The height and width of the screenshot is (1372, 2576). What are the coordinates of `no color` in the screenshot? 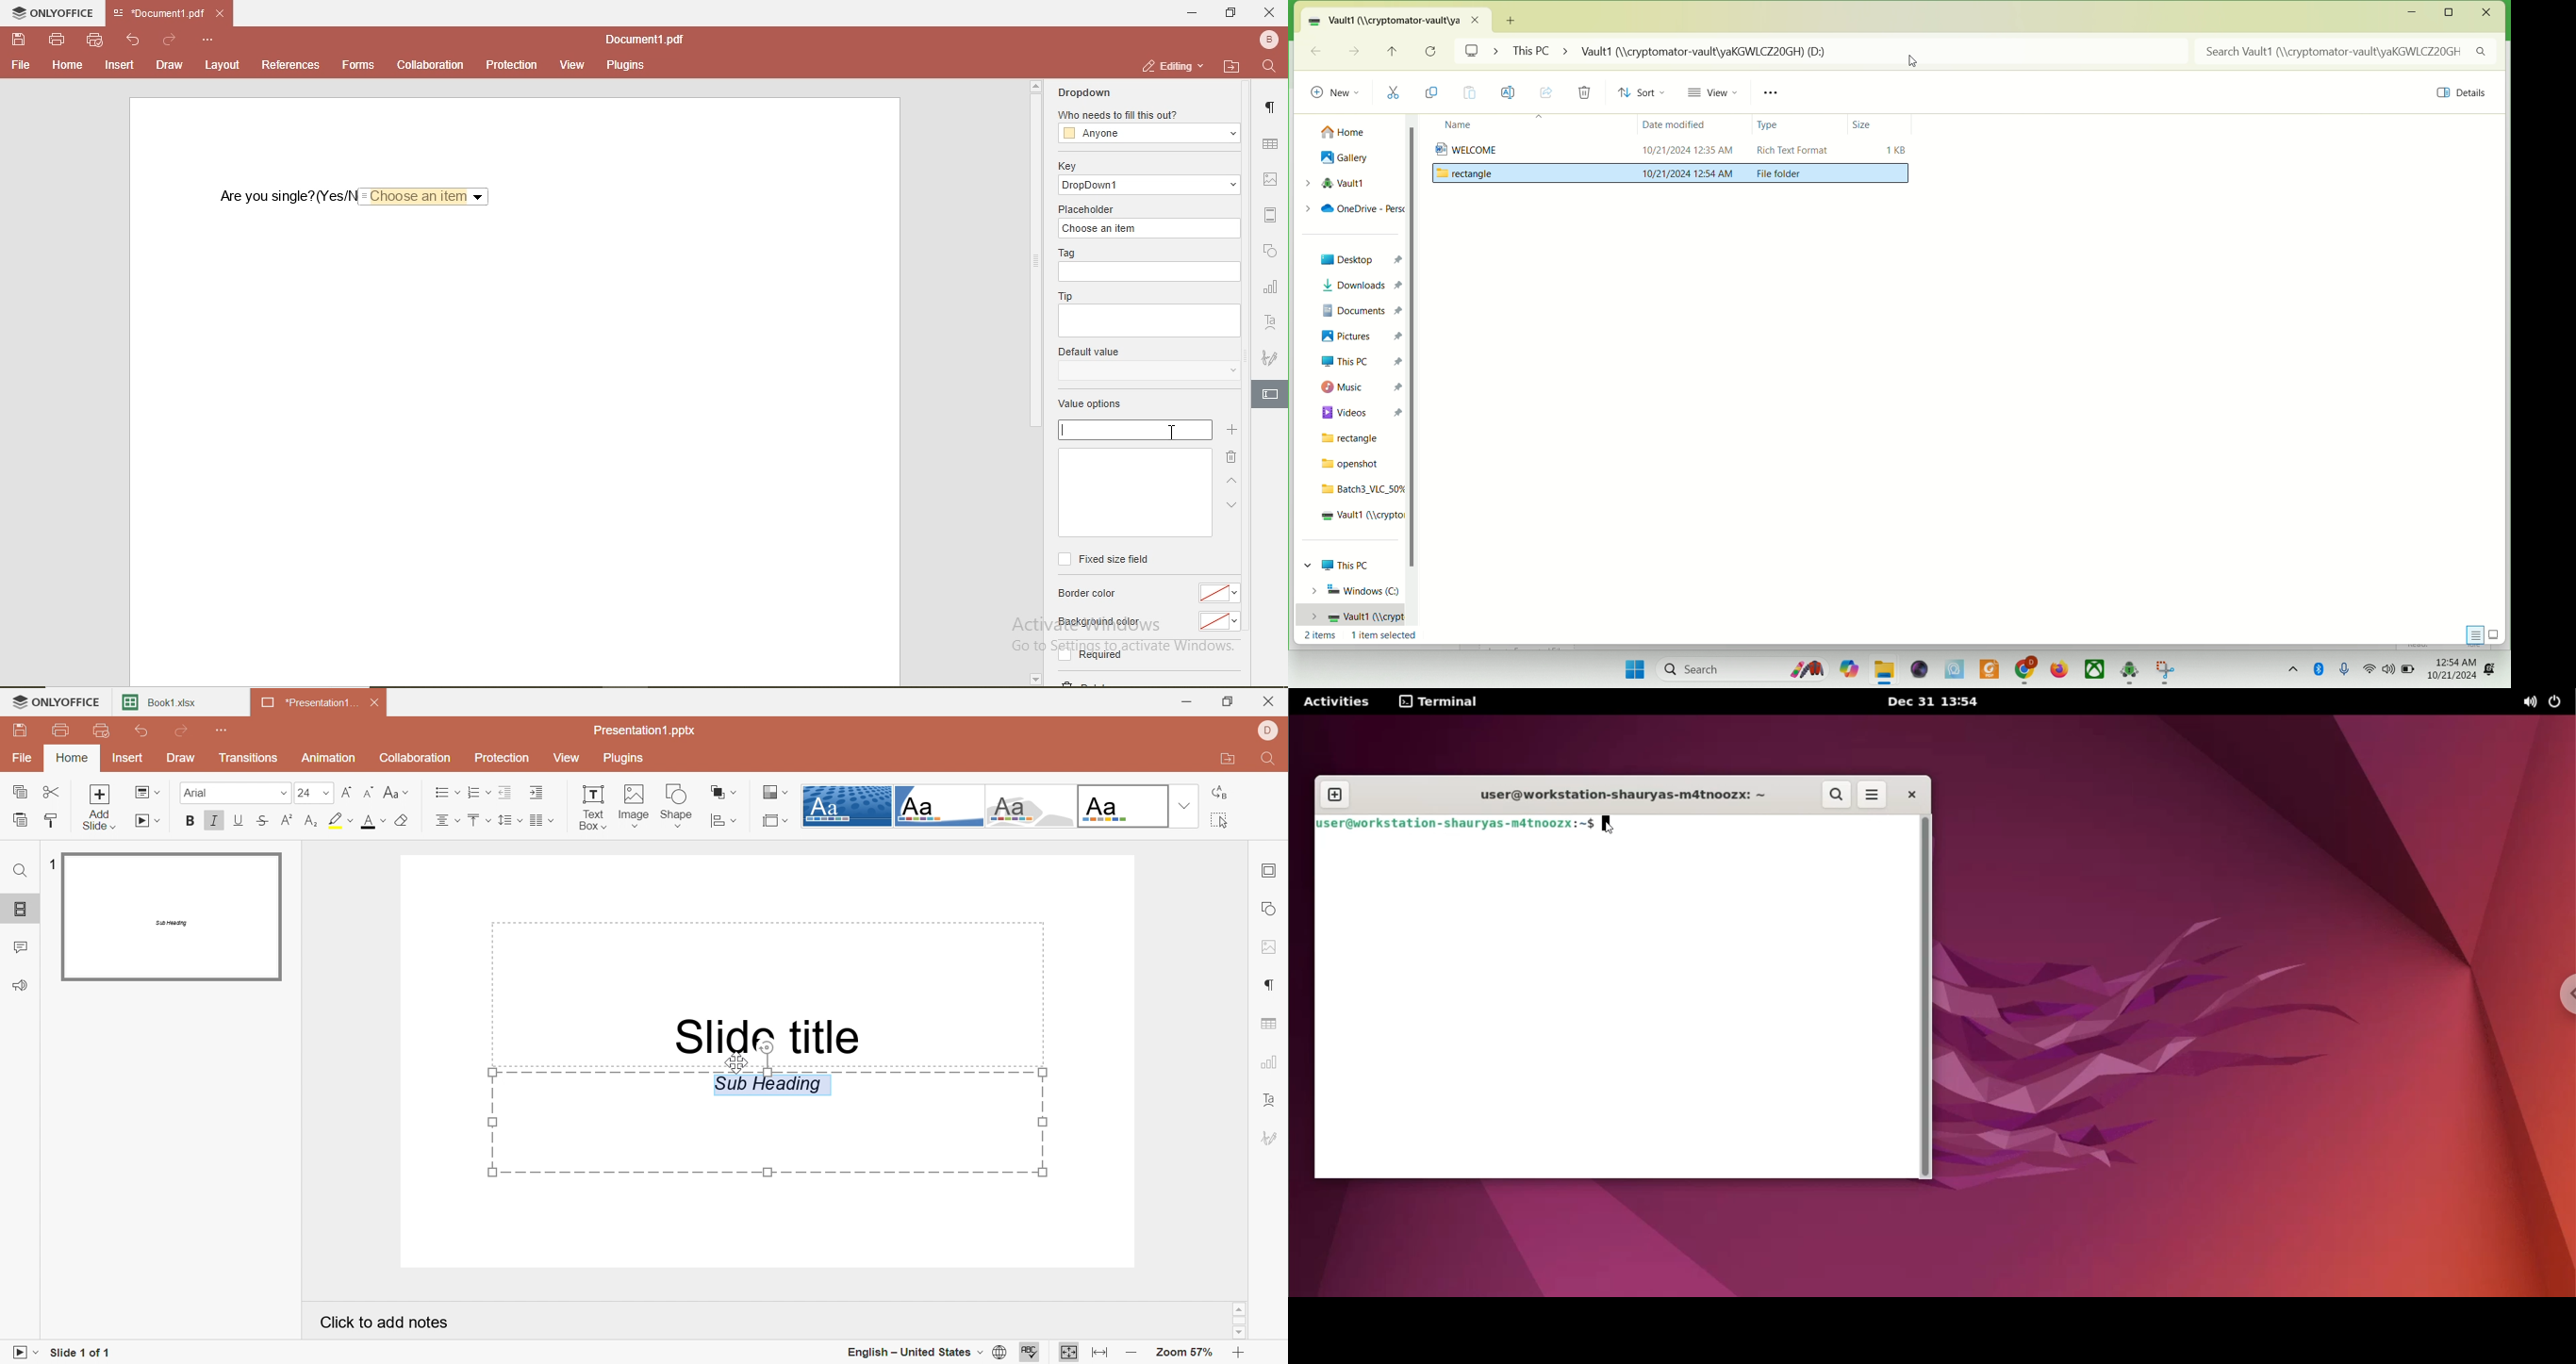 It's located at (1218, 594).